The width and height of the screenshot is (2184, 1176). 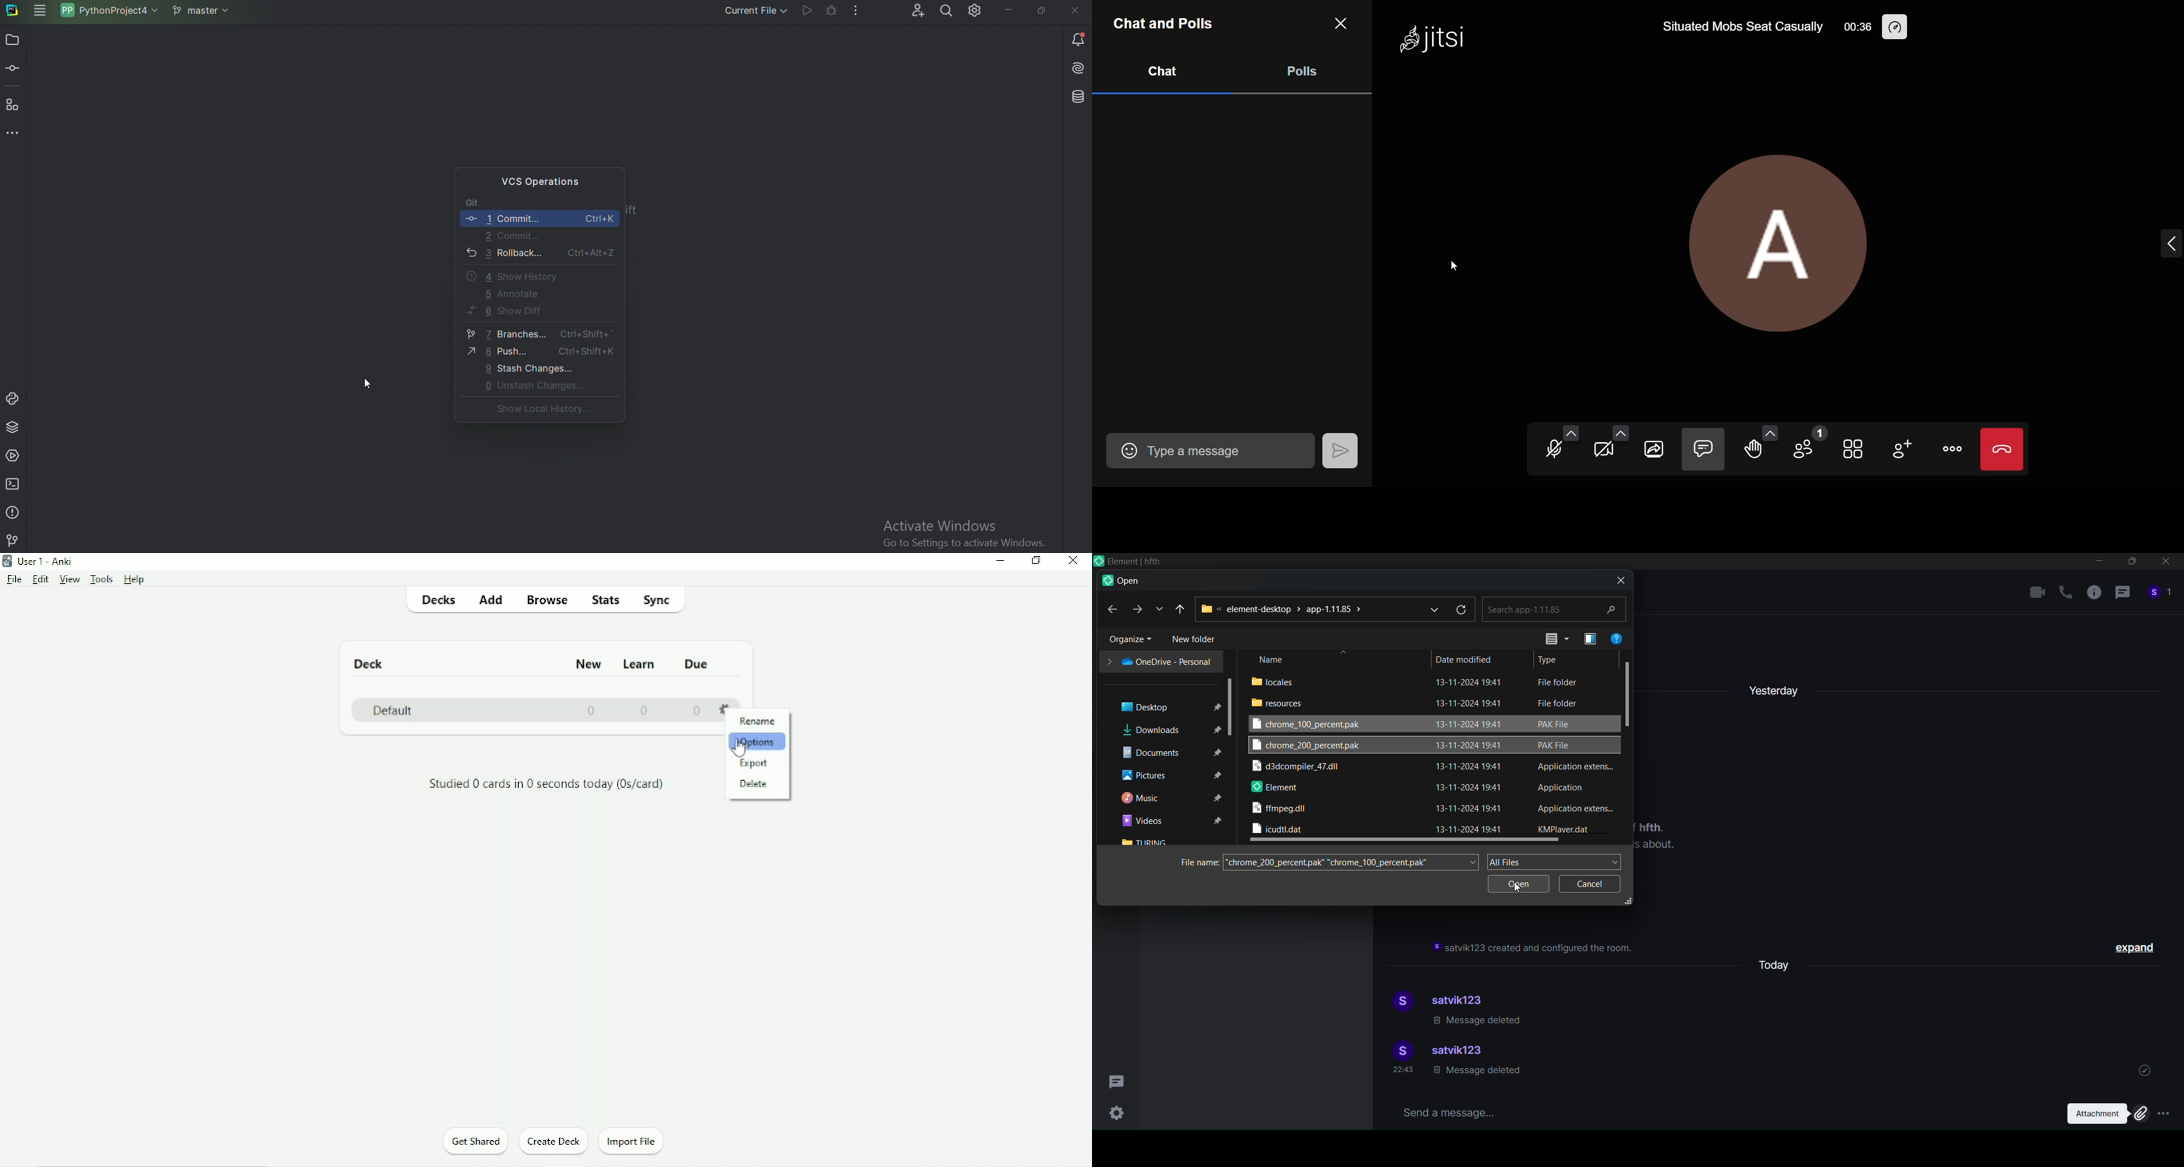 What do you see at coordinates (1405, 842) in the screenshot?
I see `horizontal scroll bar` at bounding box center [1405, 842].